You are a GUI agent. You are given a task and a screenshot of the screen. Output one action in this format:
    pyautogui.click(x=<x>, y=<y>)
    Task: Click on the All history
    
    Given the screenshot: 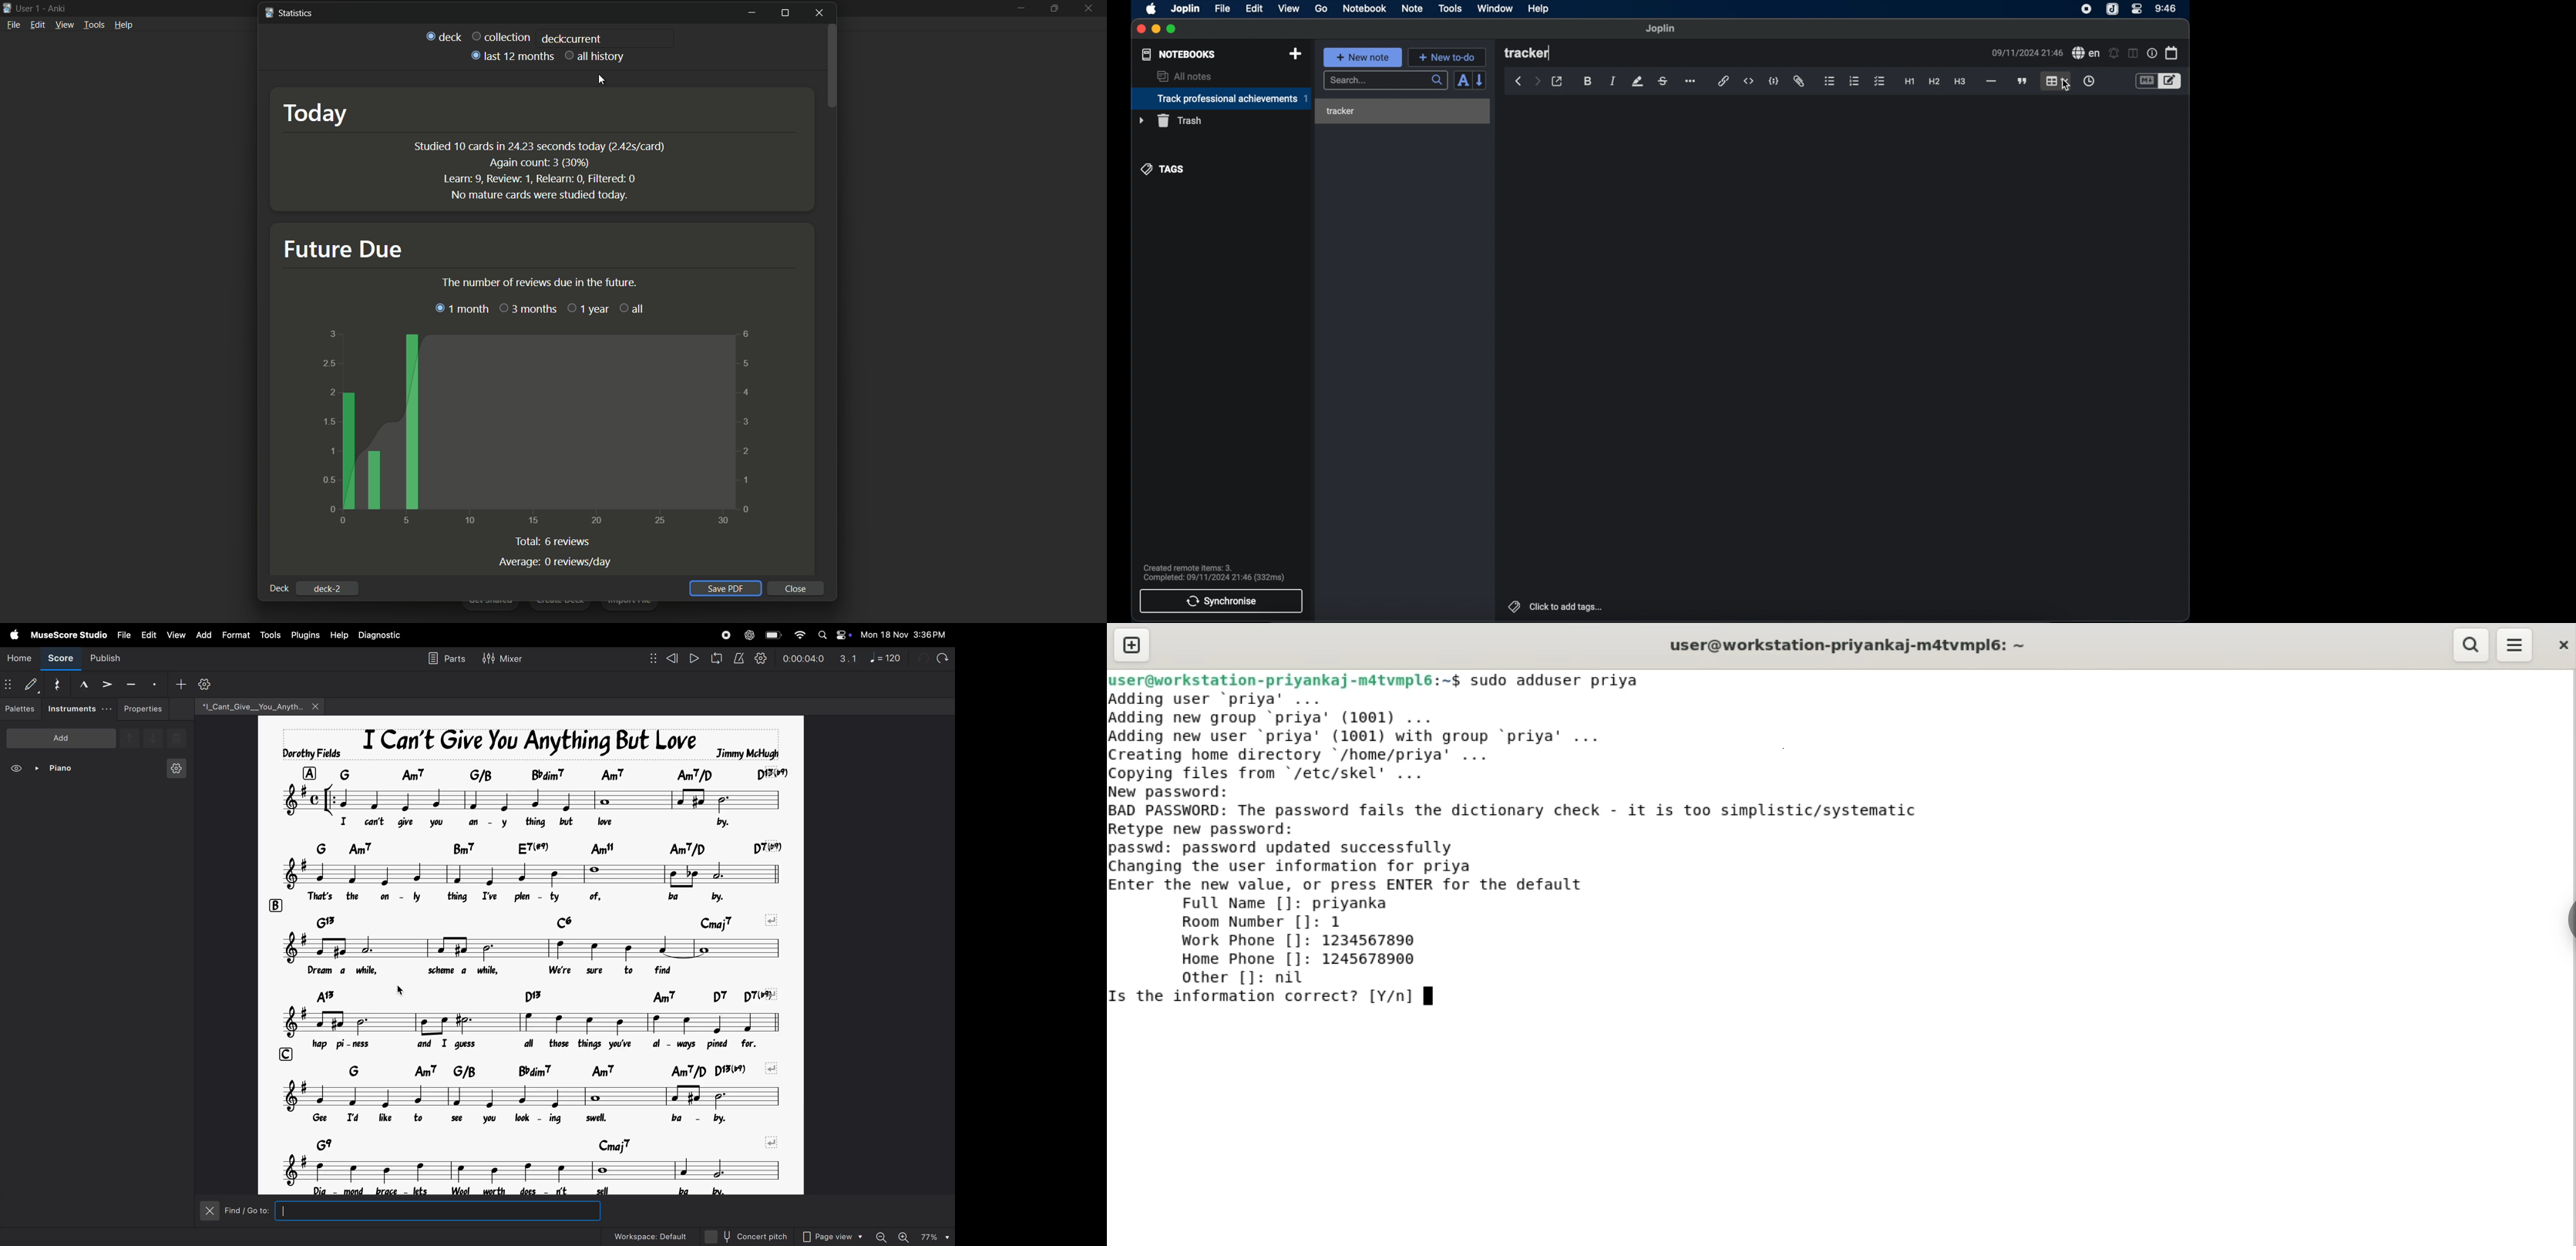 What is the action you would take?
    pyautogui.click(x=596, y=57)
    